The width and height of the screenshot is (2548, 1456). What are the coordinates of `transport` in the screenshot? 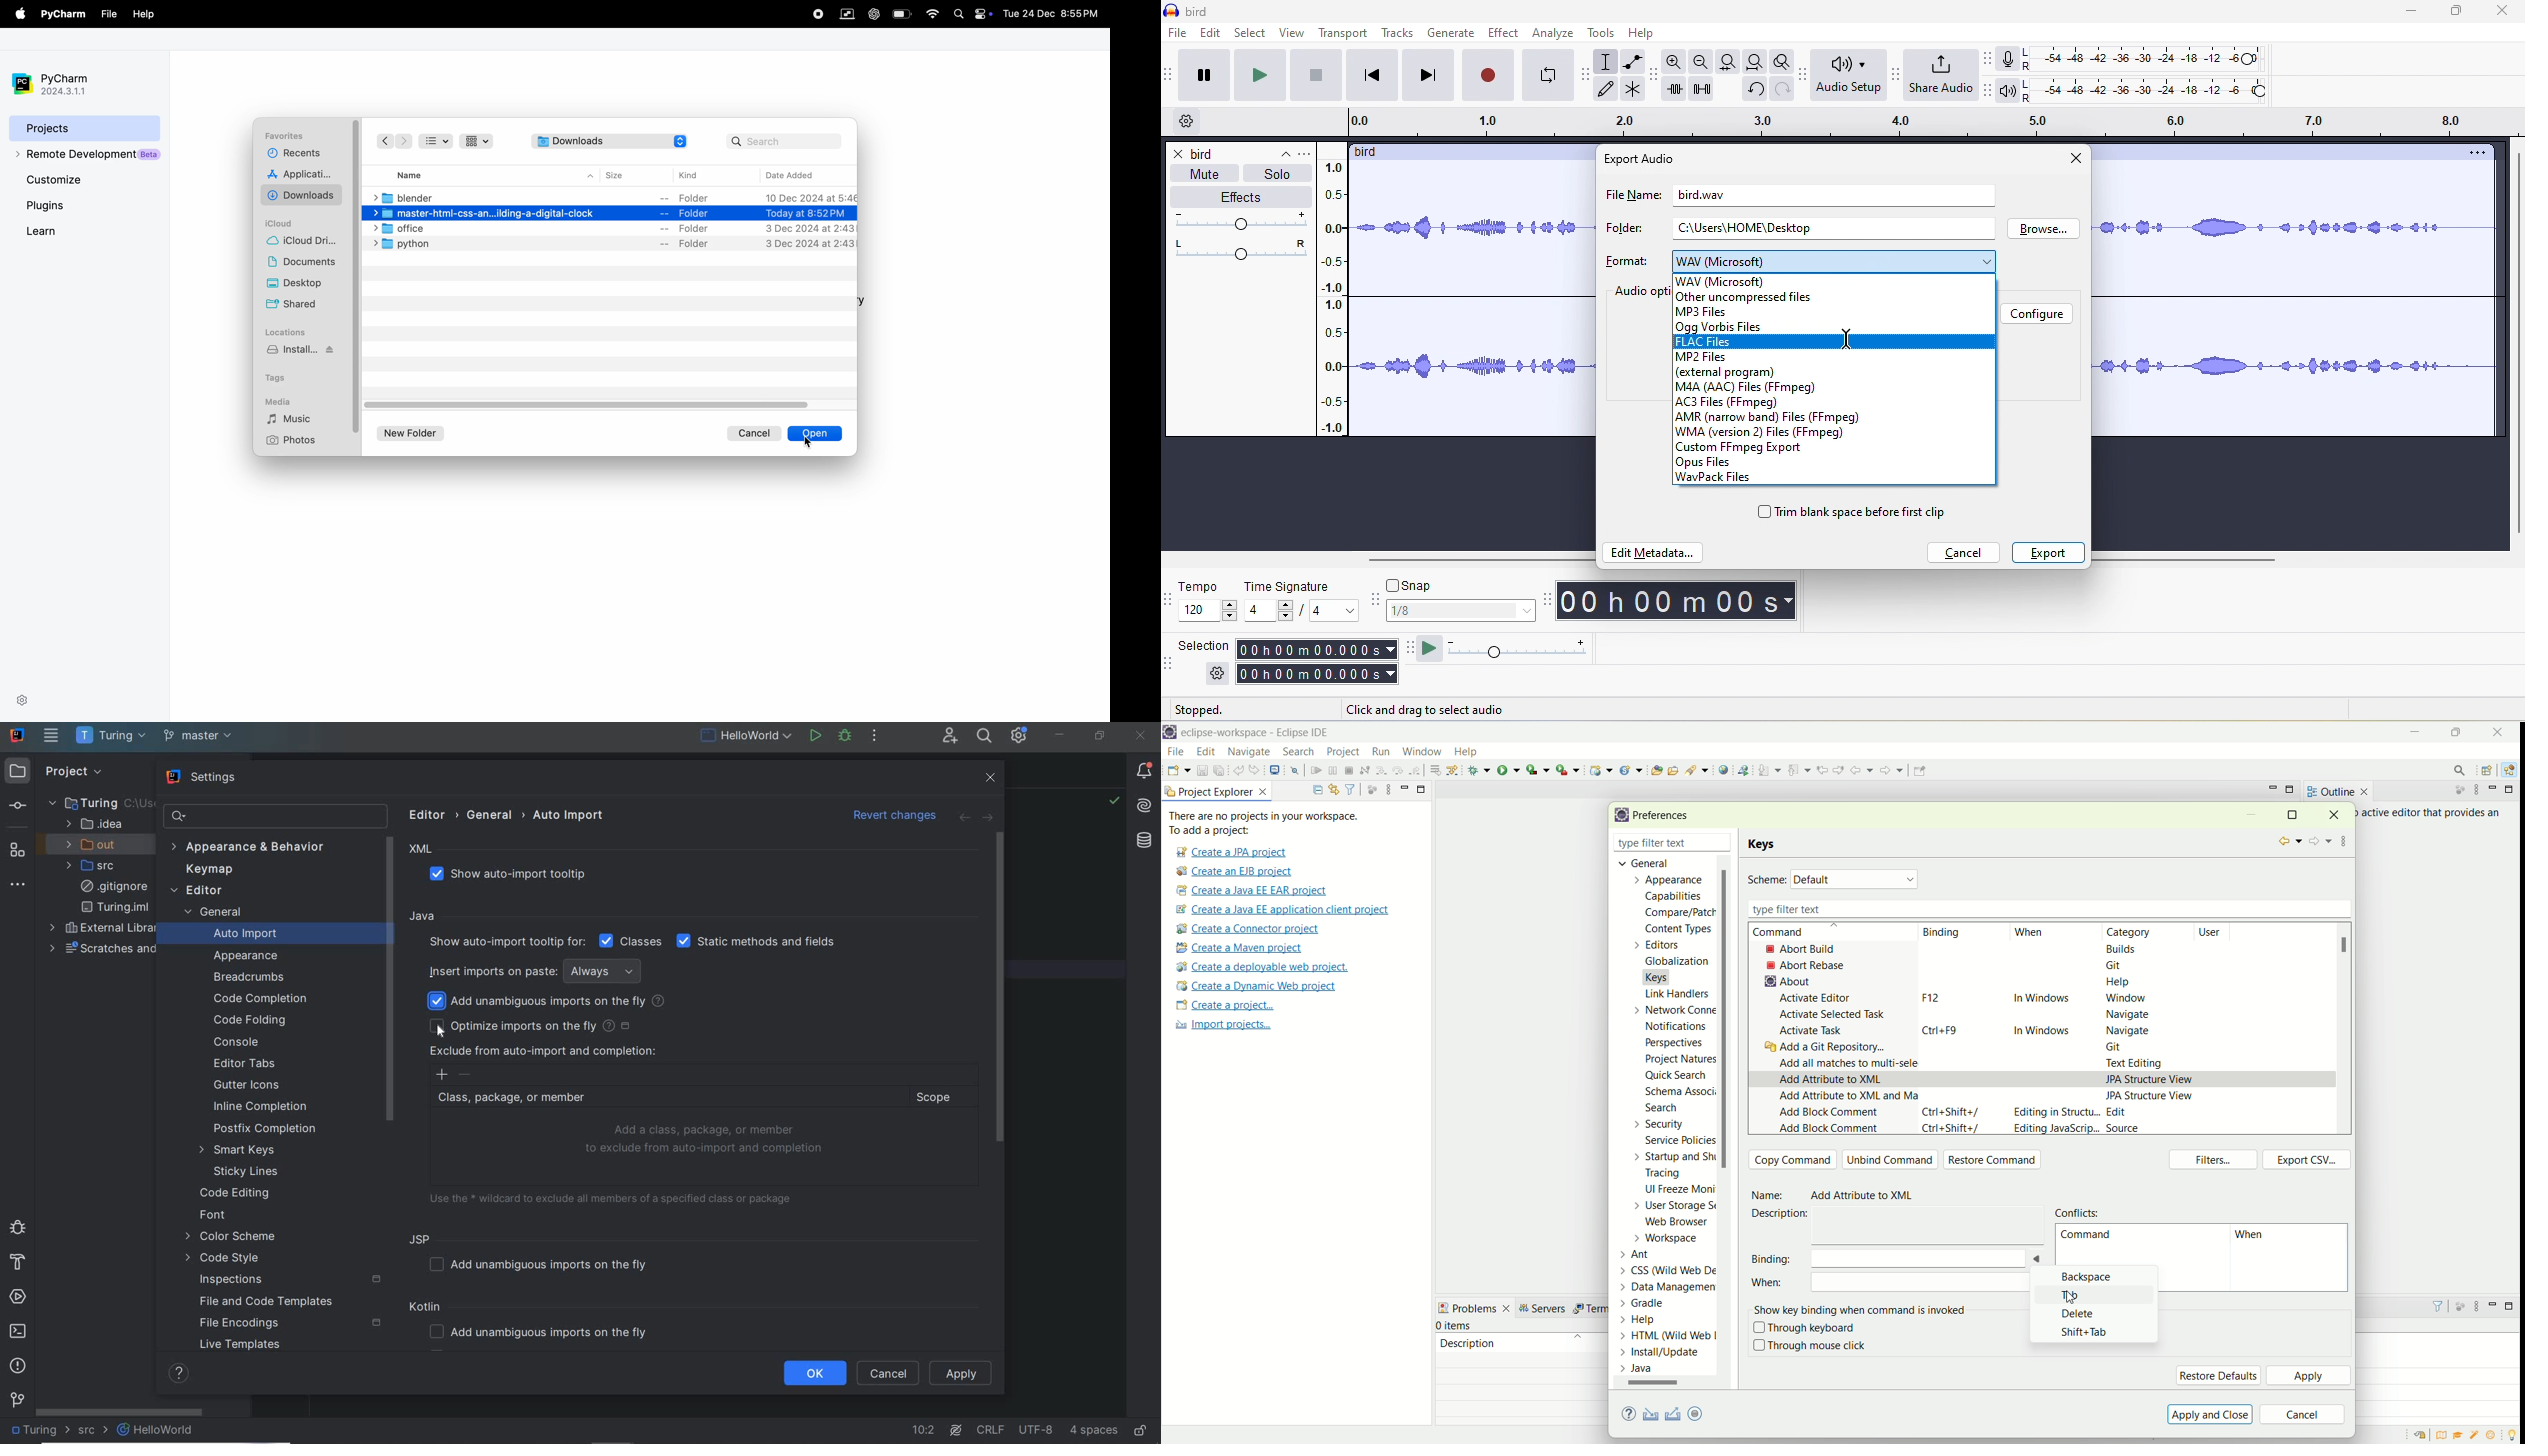 It's located at (1344, 33).